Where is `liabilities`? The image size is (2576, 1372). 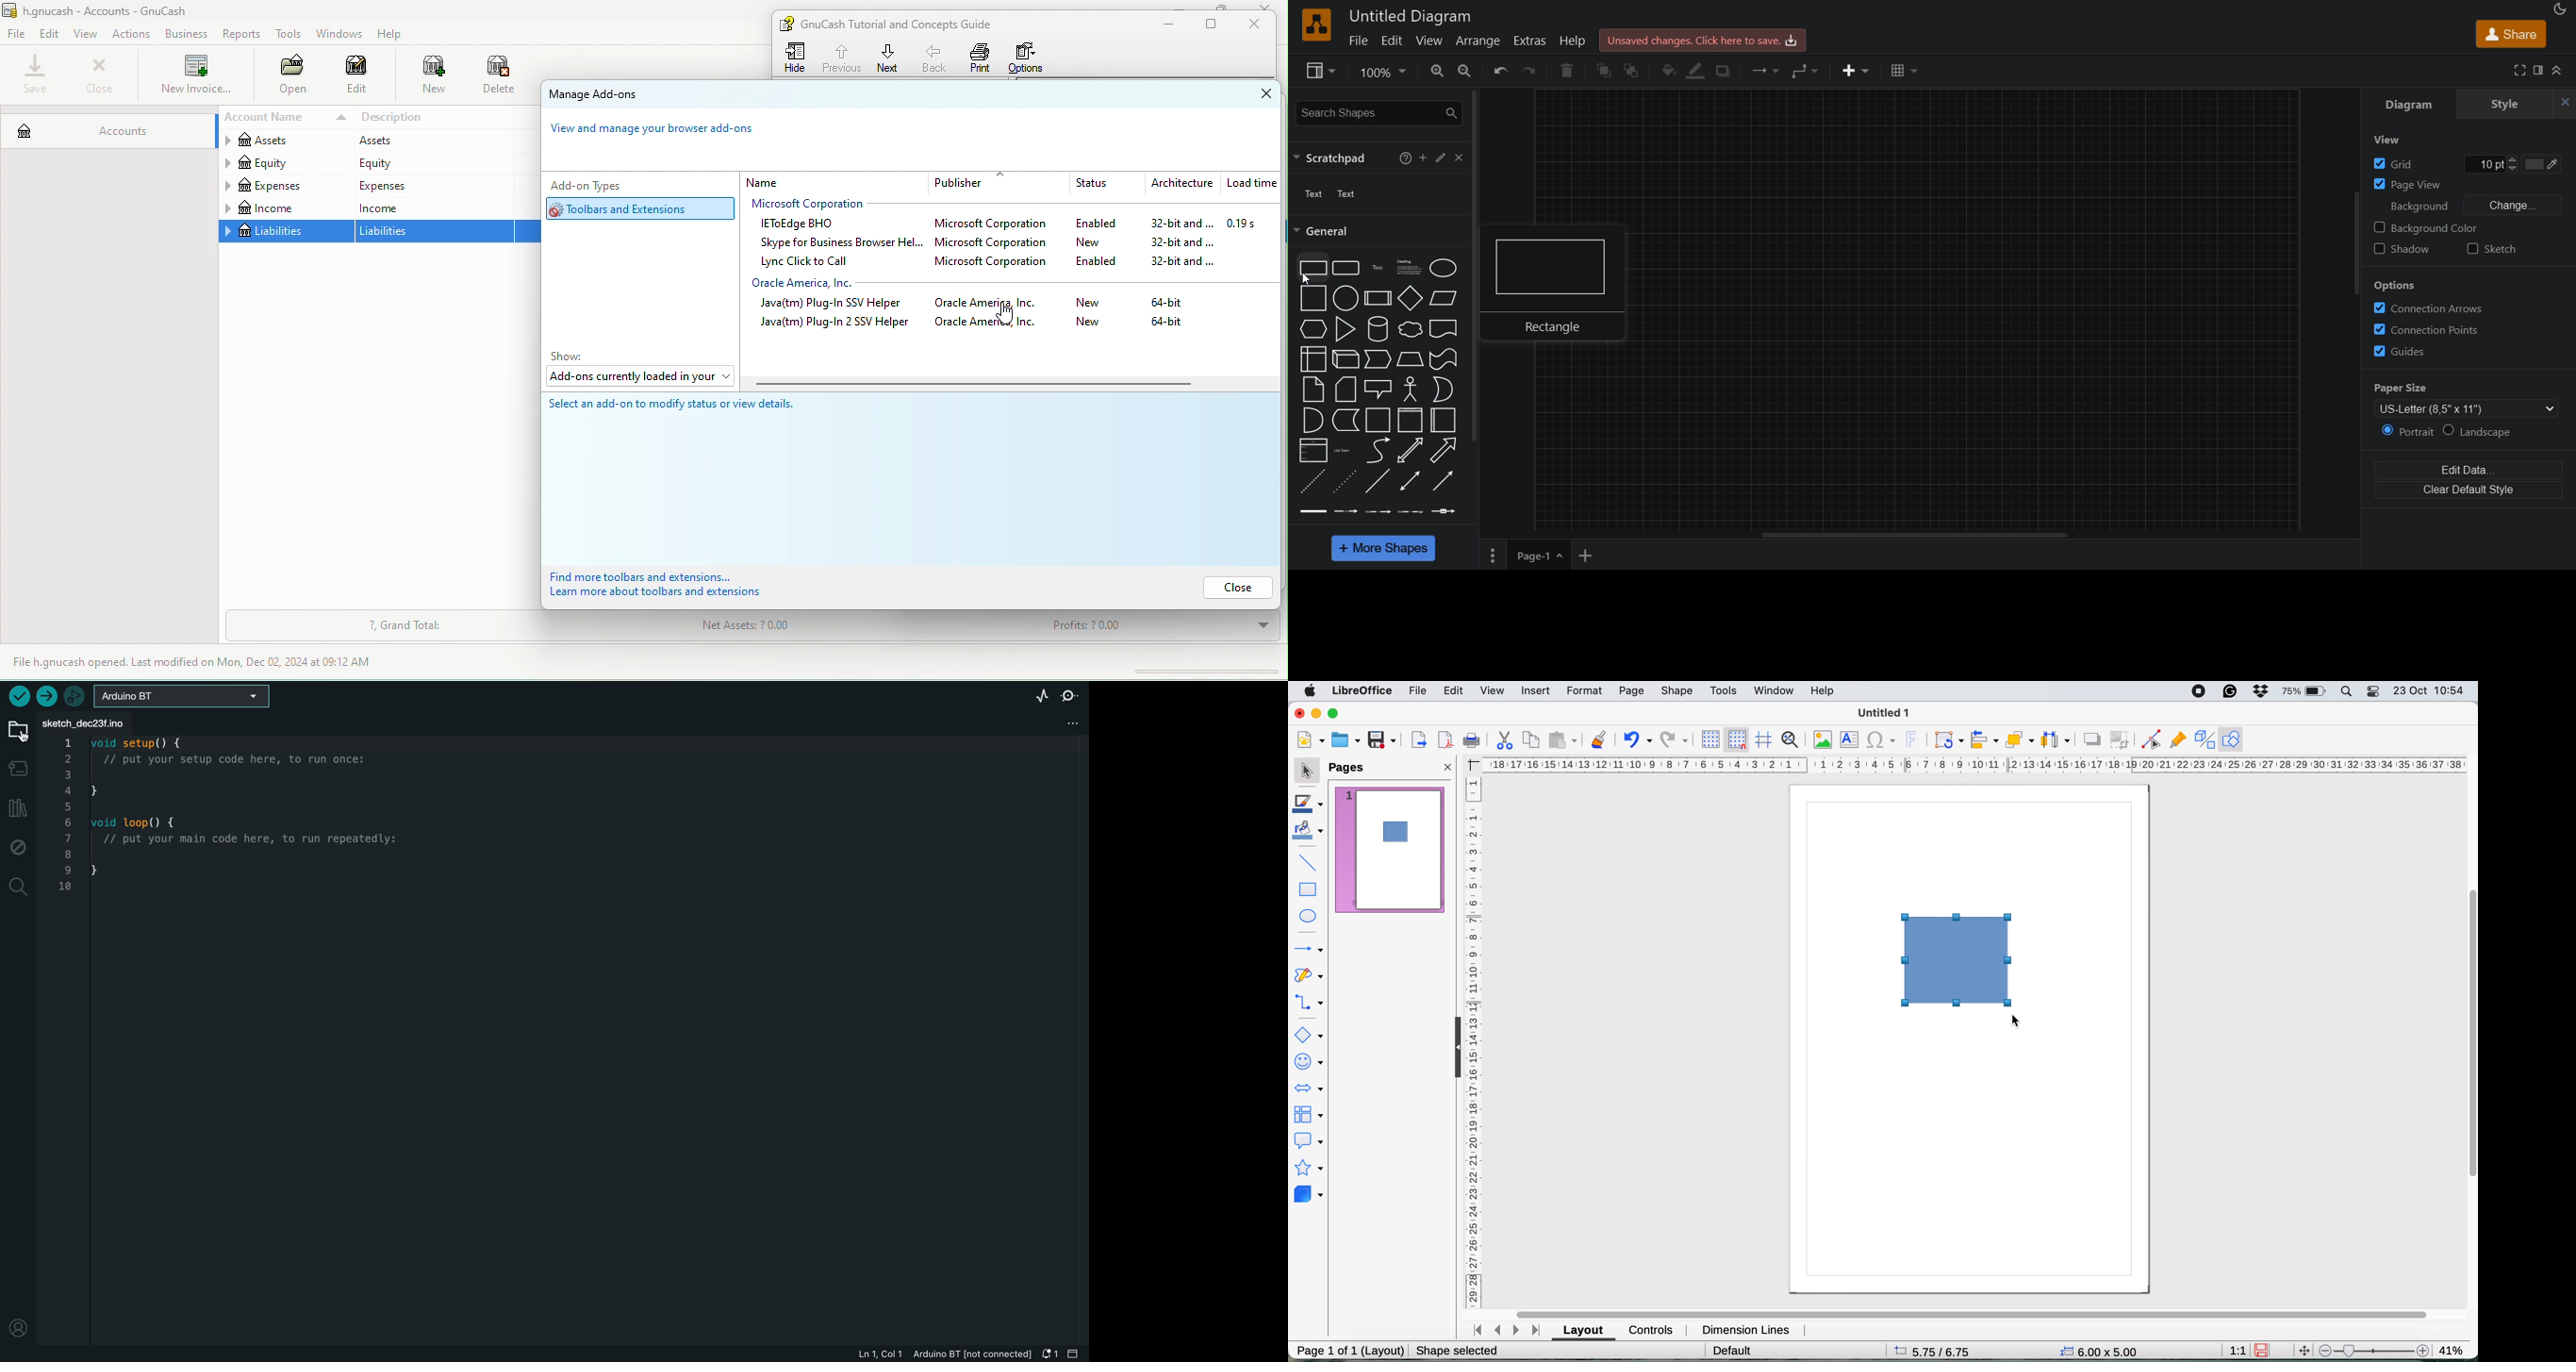
liabilities is located at coordinates (285, 232).